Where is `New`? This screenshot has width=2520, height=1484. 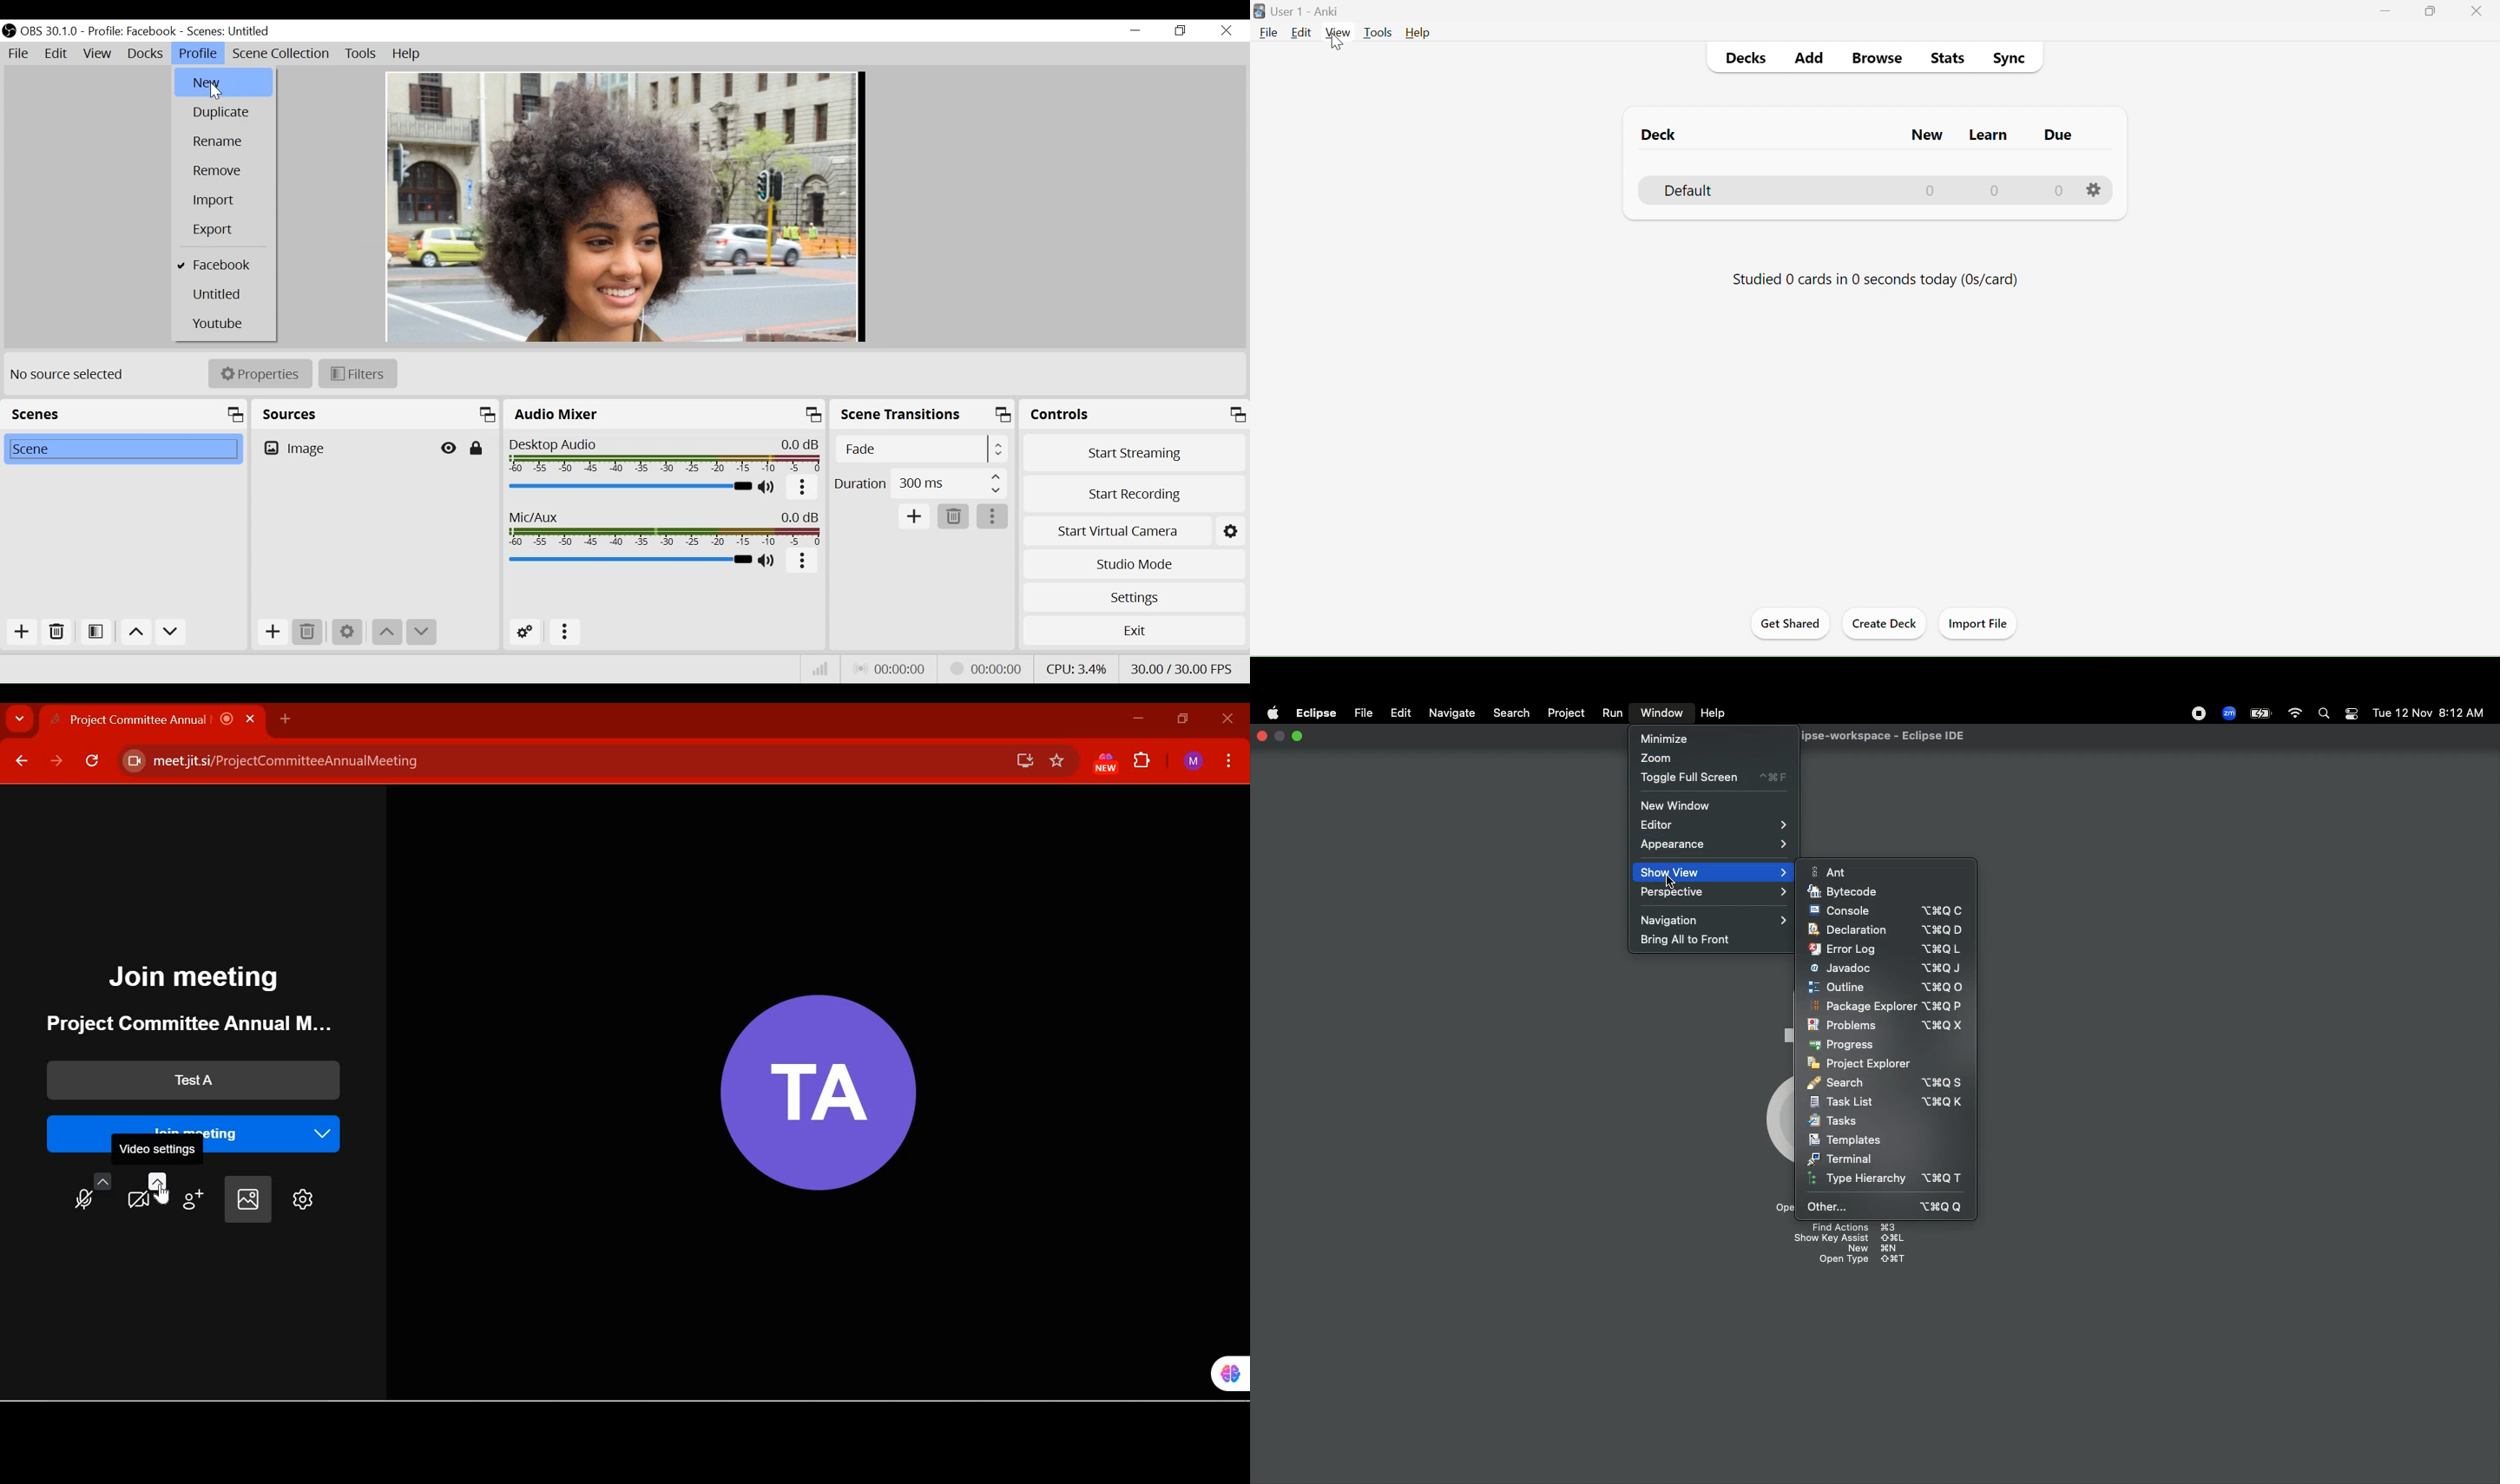
New is located at coordinates (223, 82).